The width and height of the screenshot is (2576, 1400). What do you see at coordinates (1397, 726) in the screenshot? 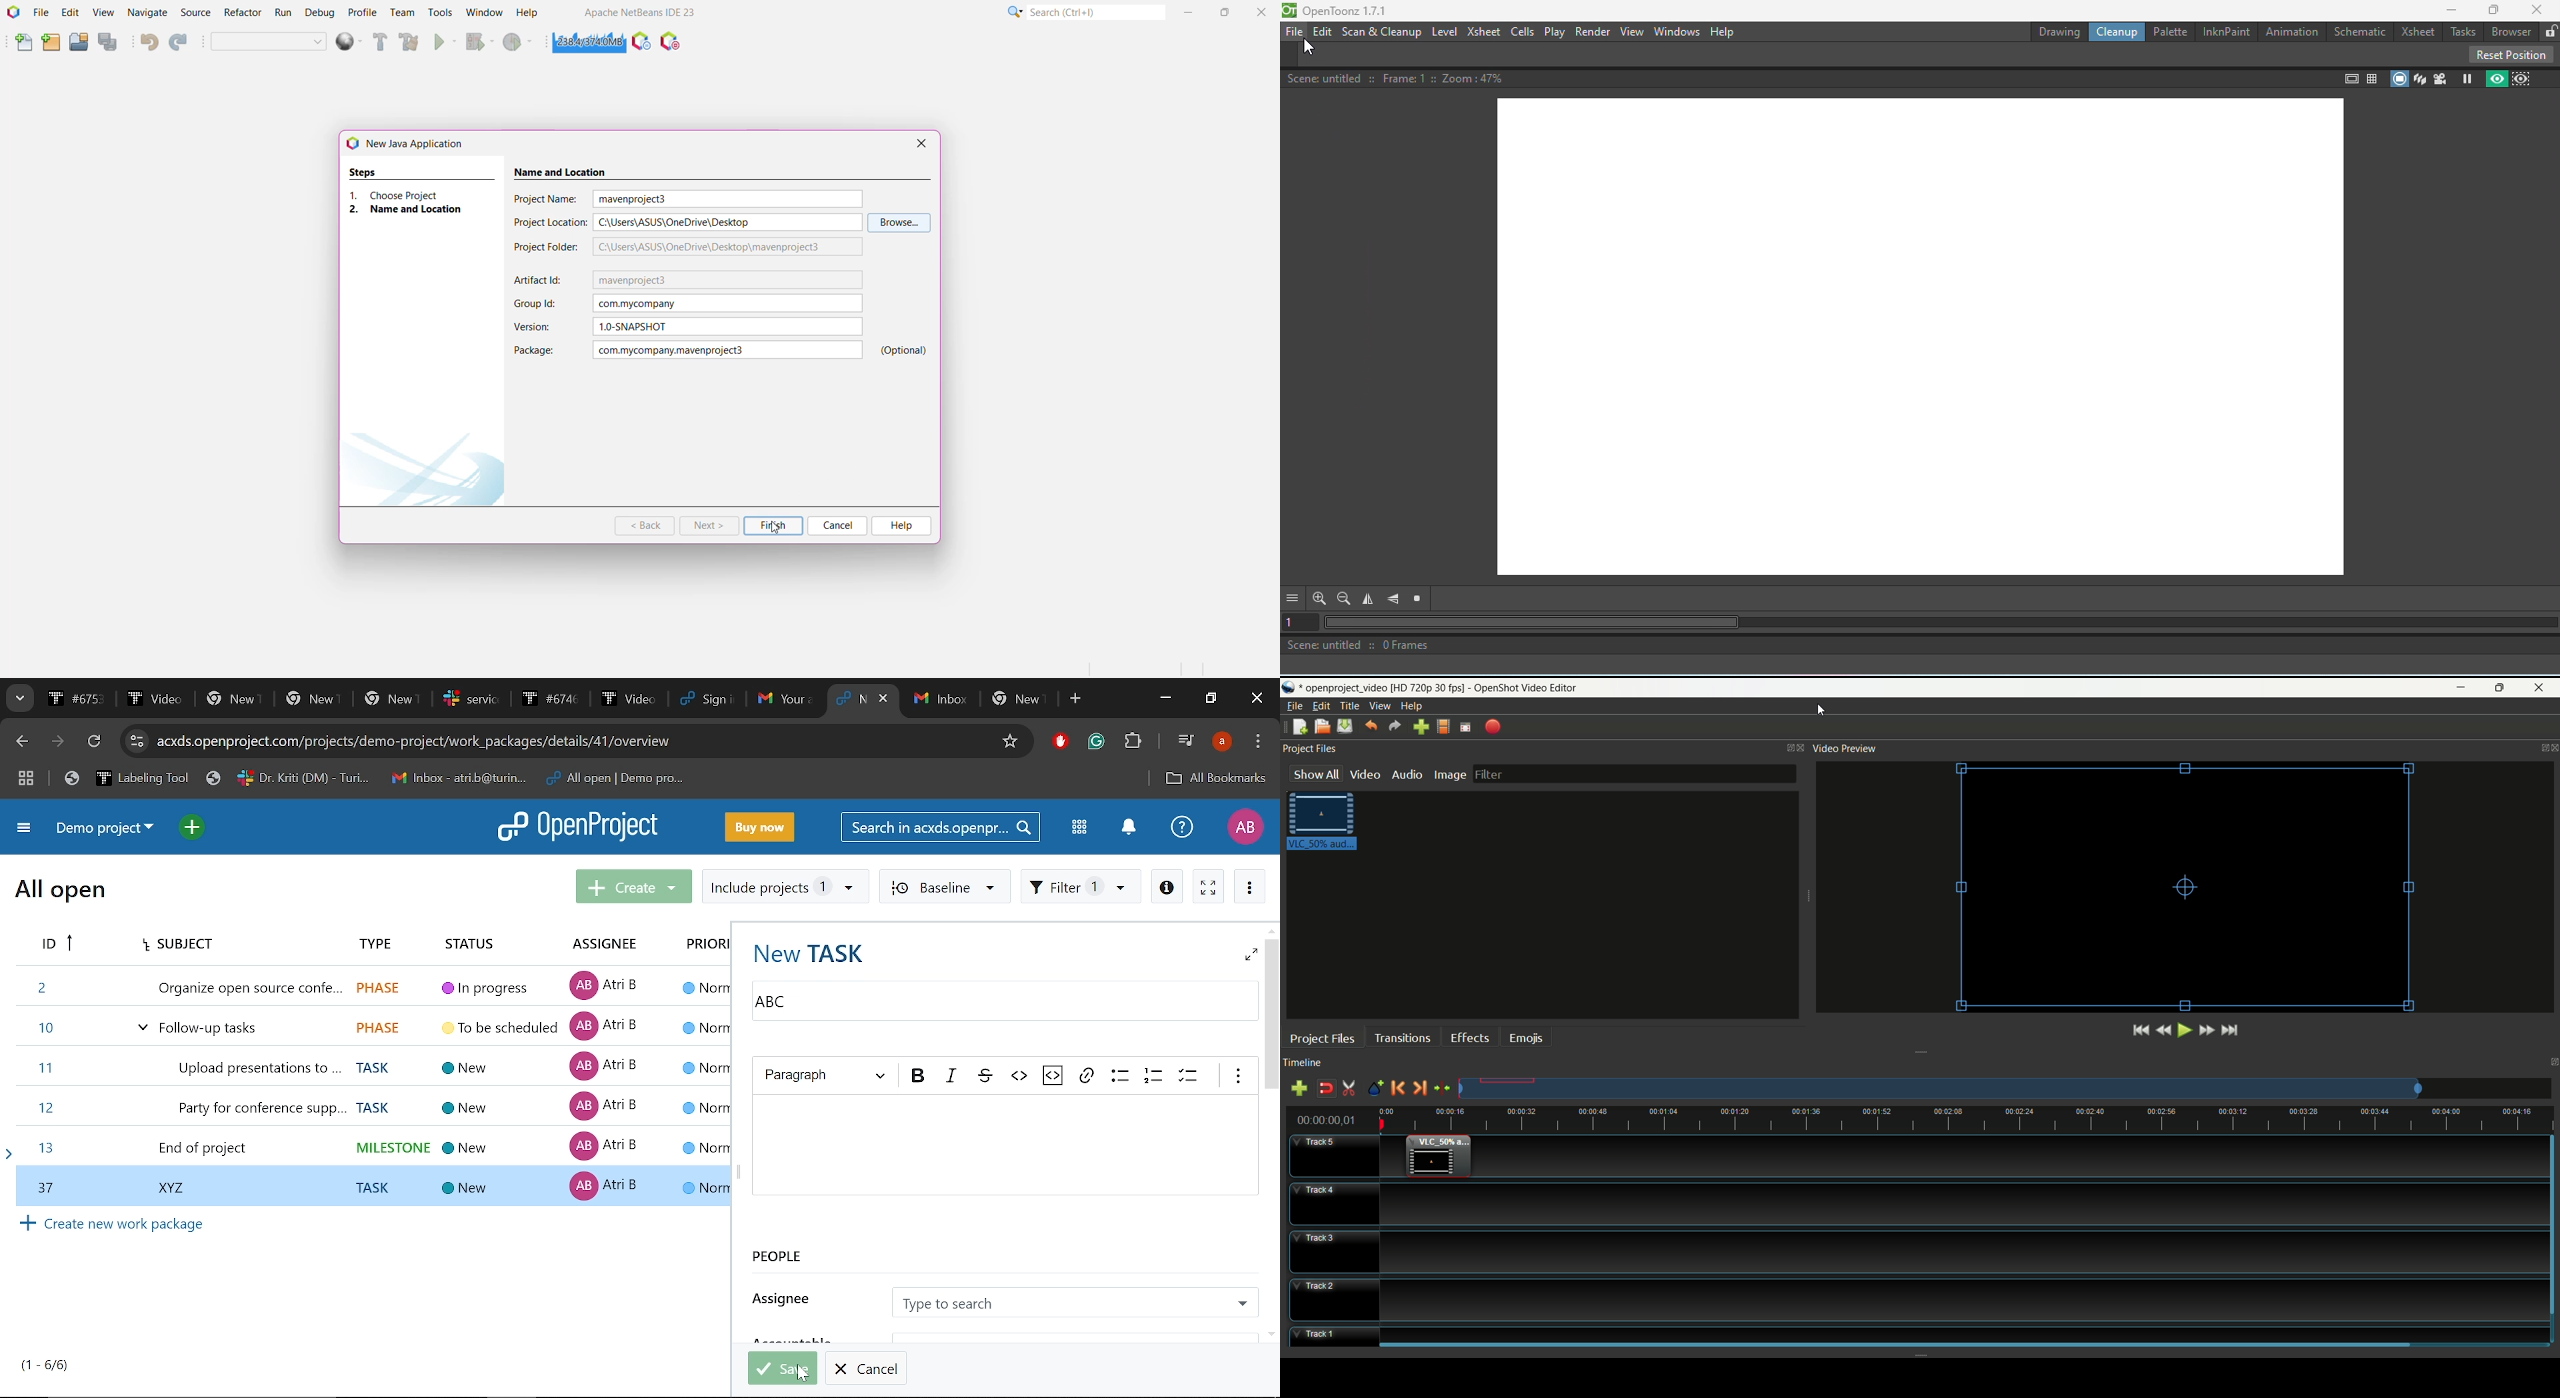
I see `redo` at bounding box center [1397, 726].